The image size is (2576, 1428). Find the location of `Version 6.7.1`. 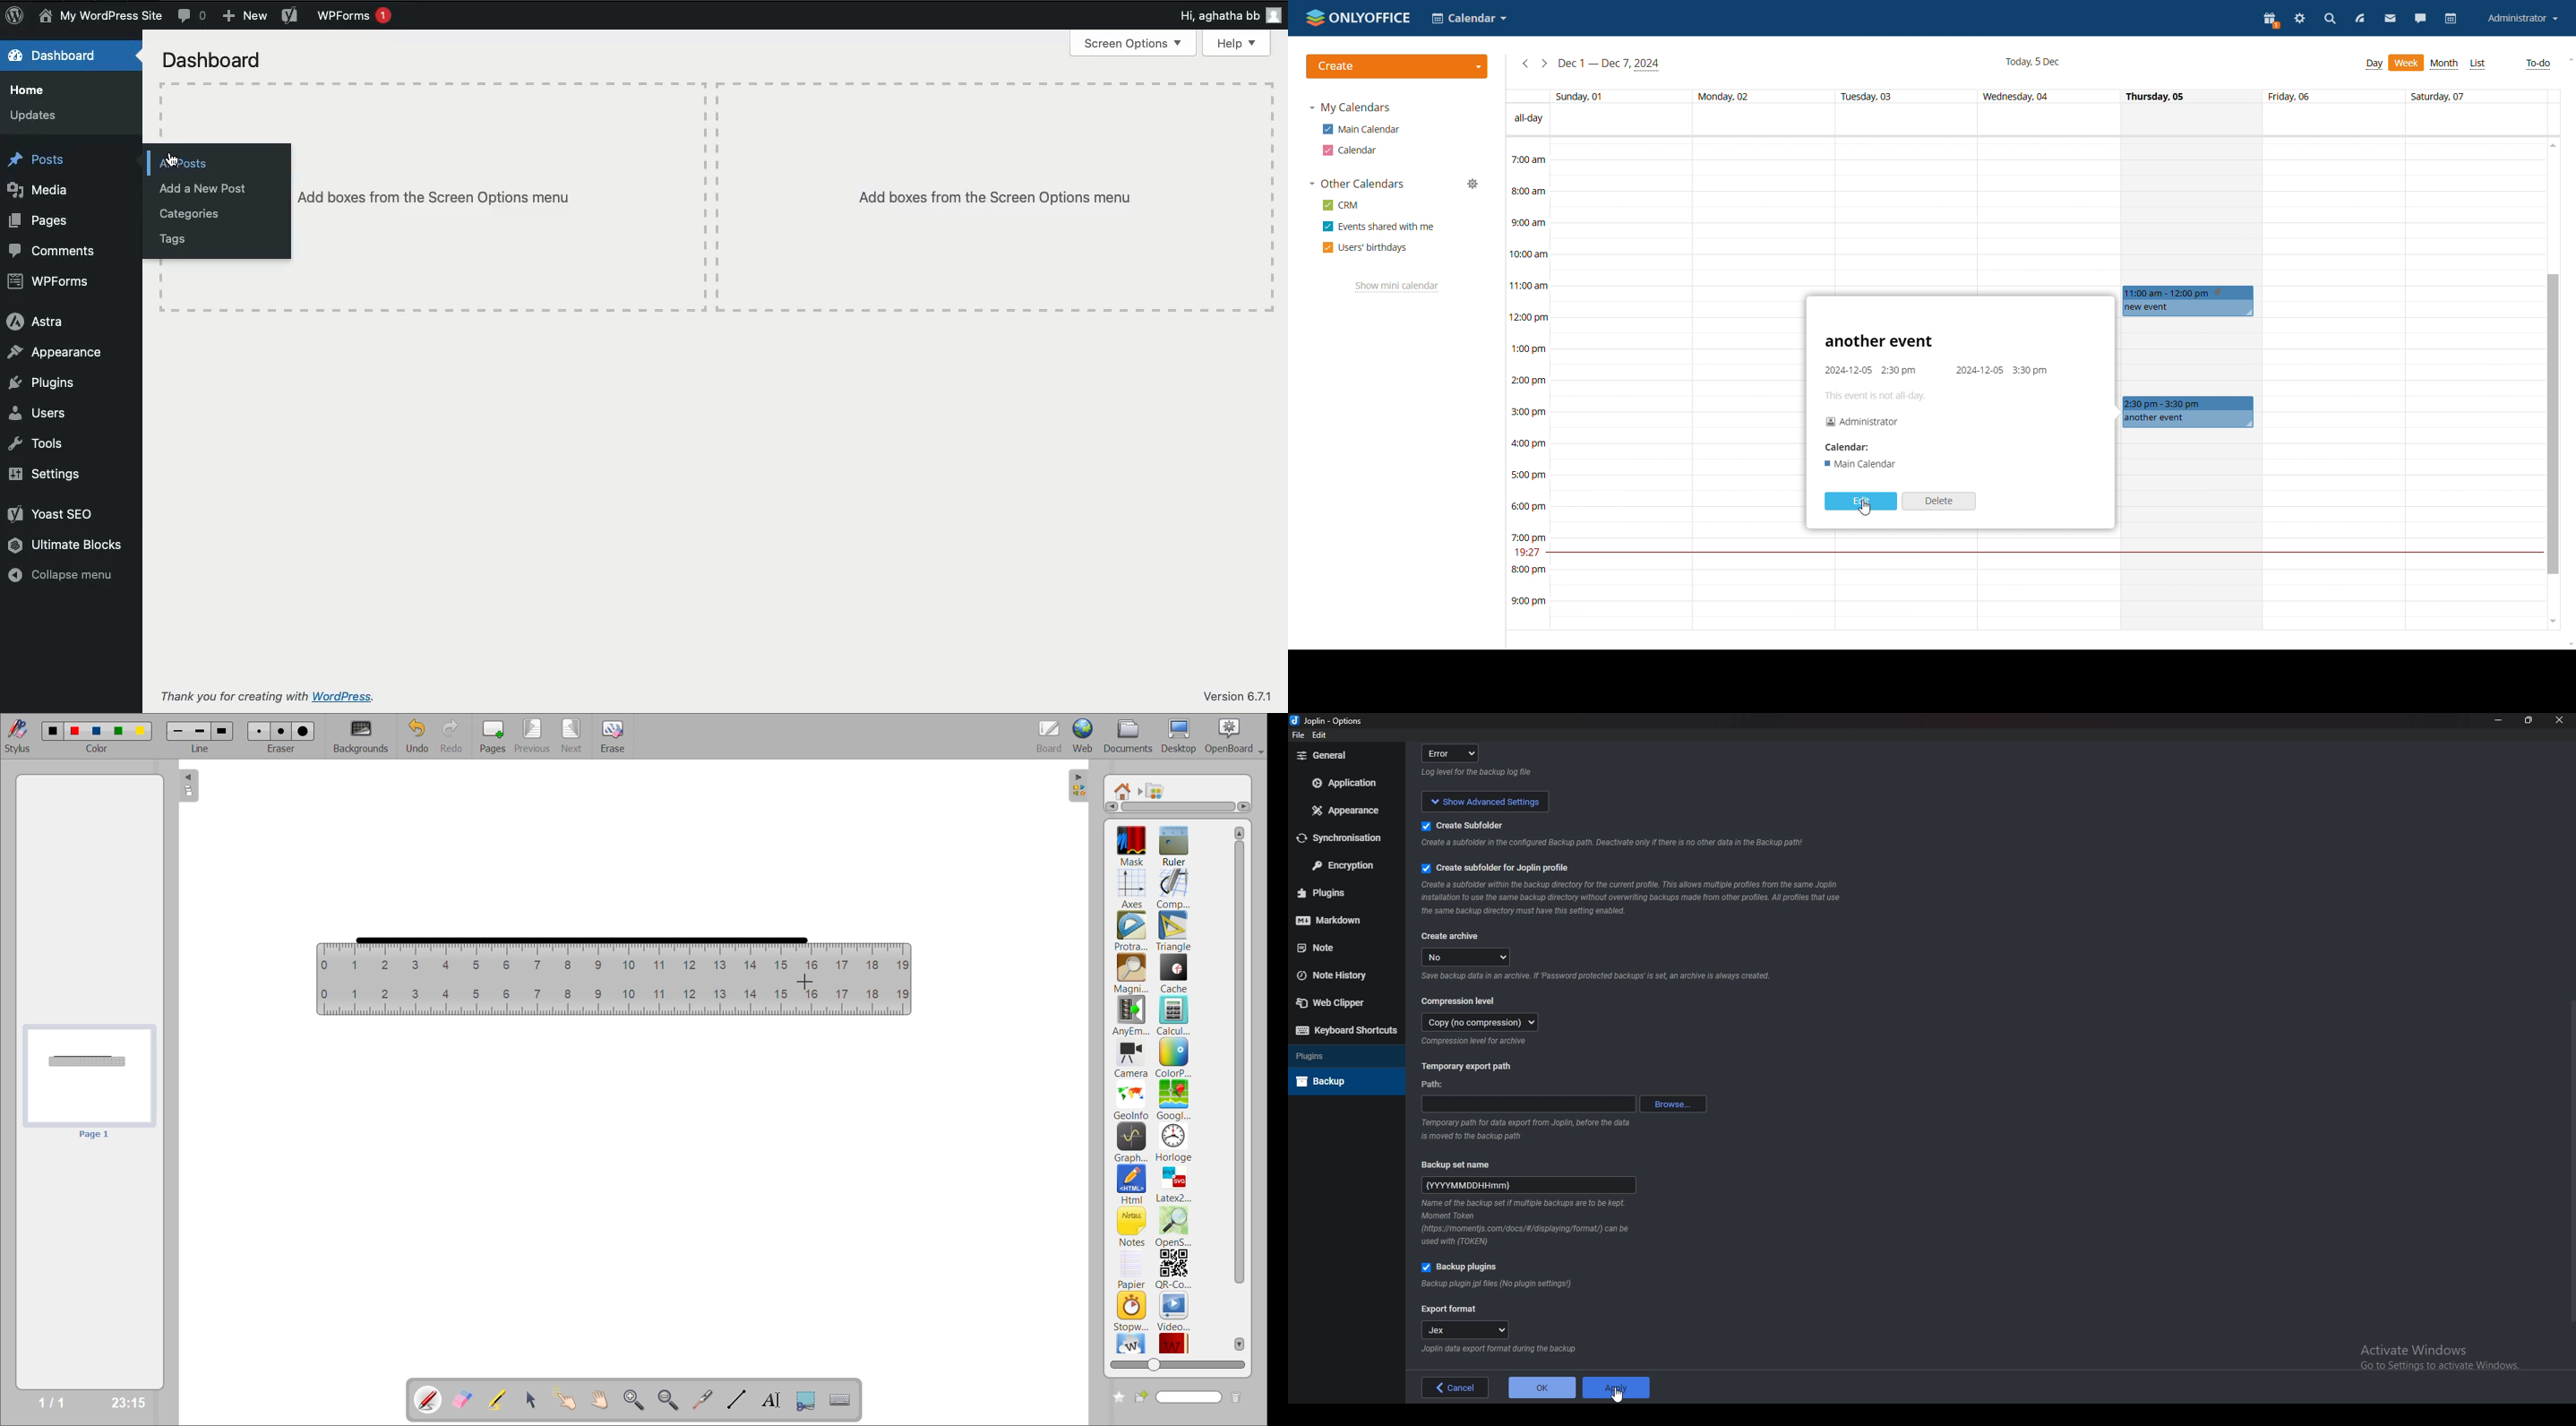

Version 6.7.1 is located at coordinates (1239, 697).